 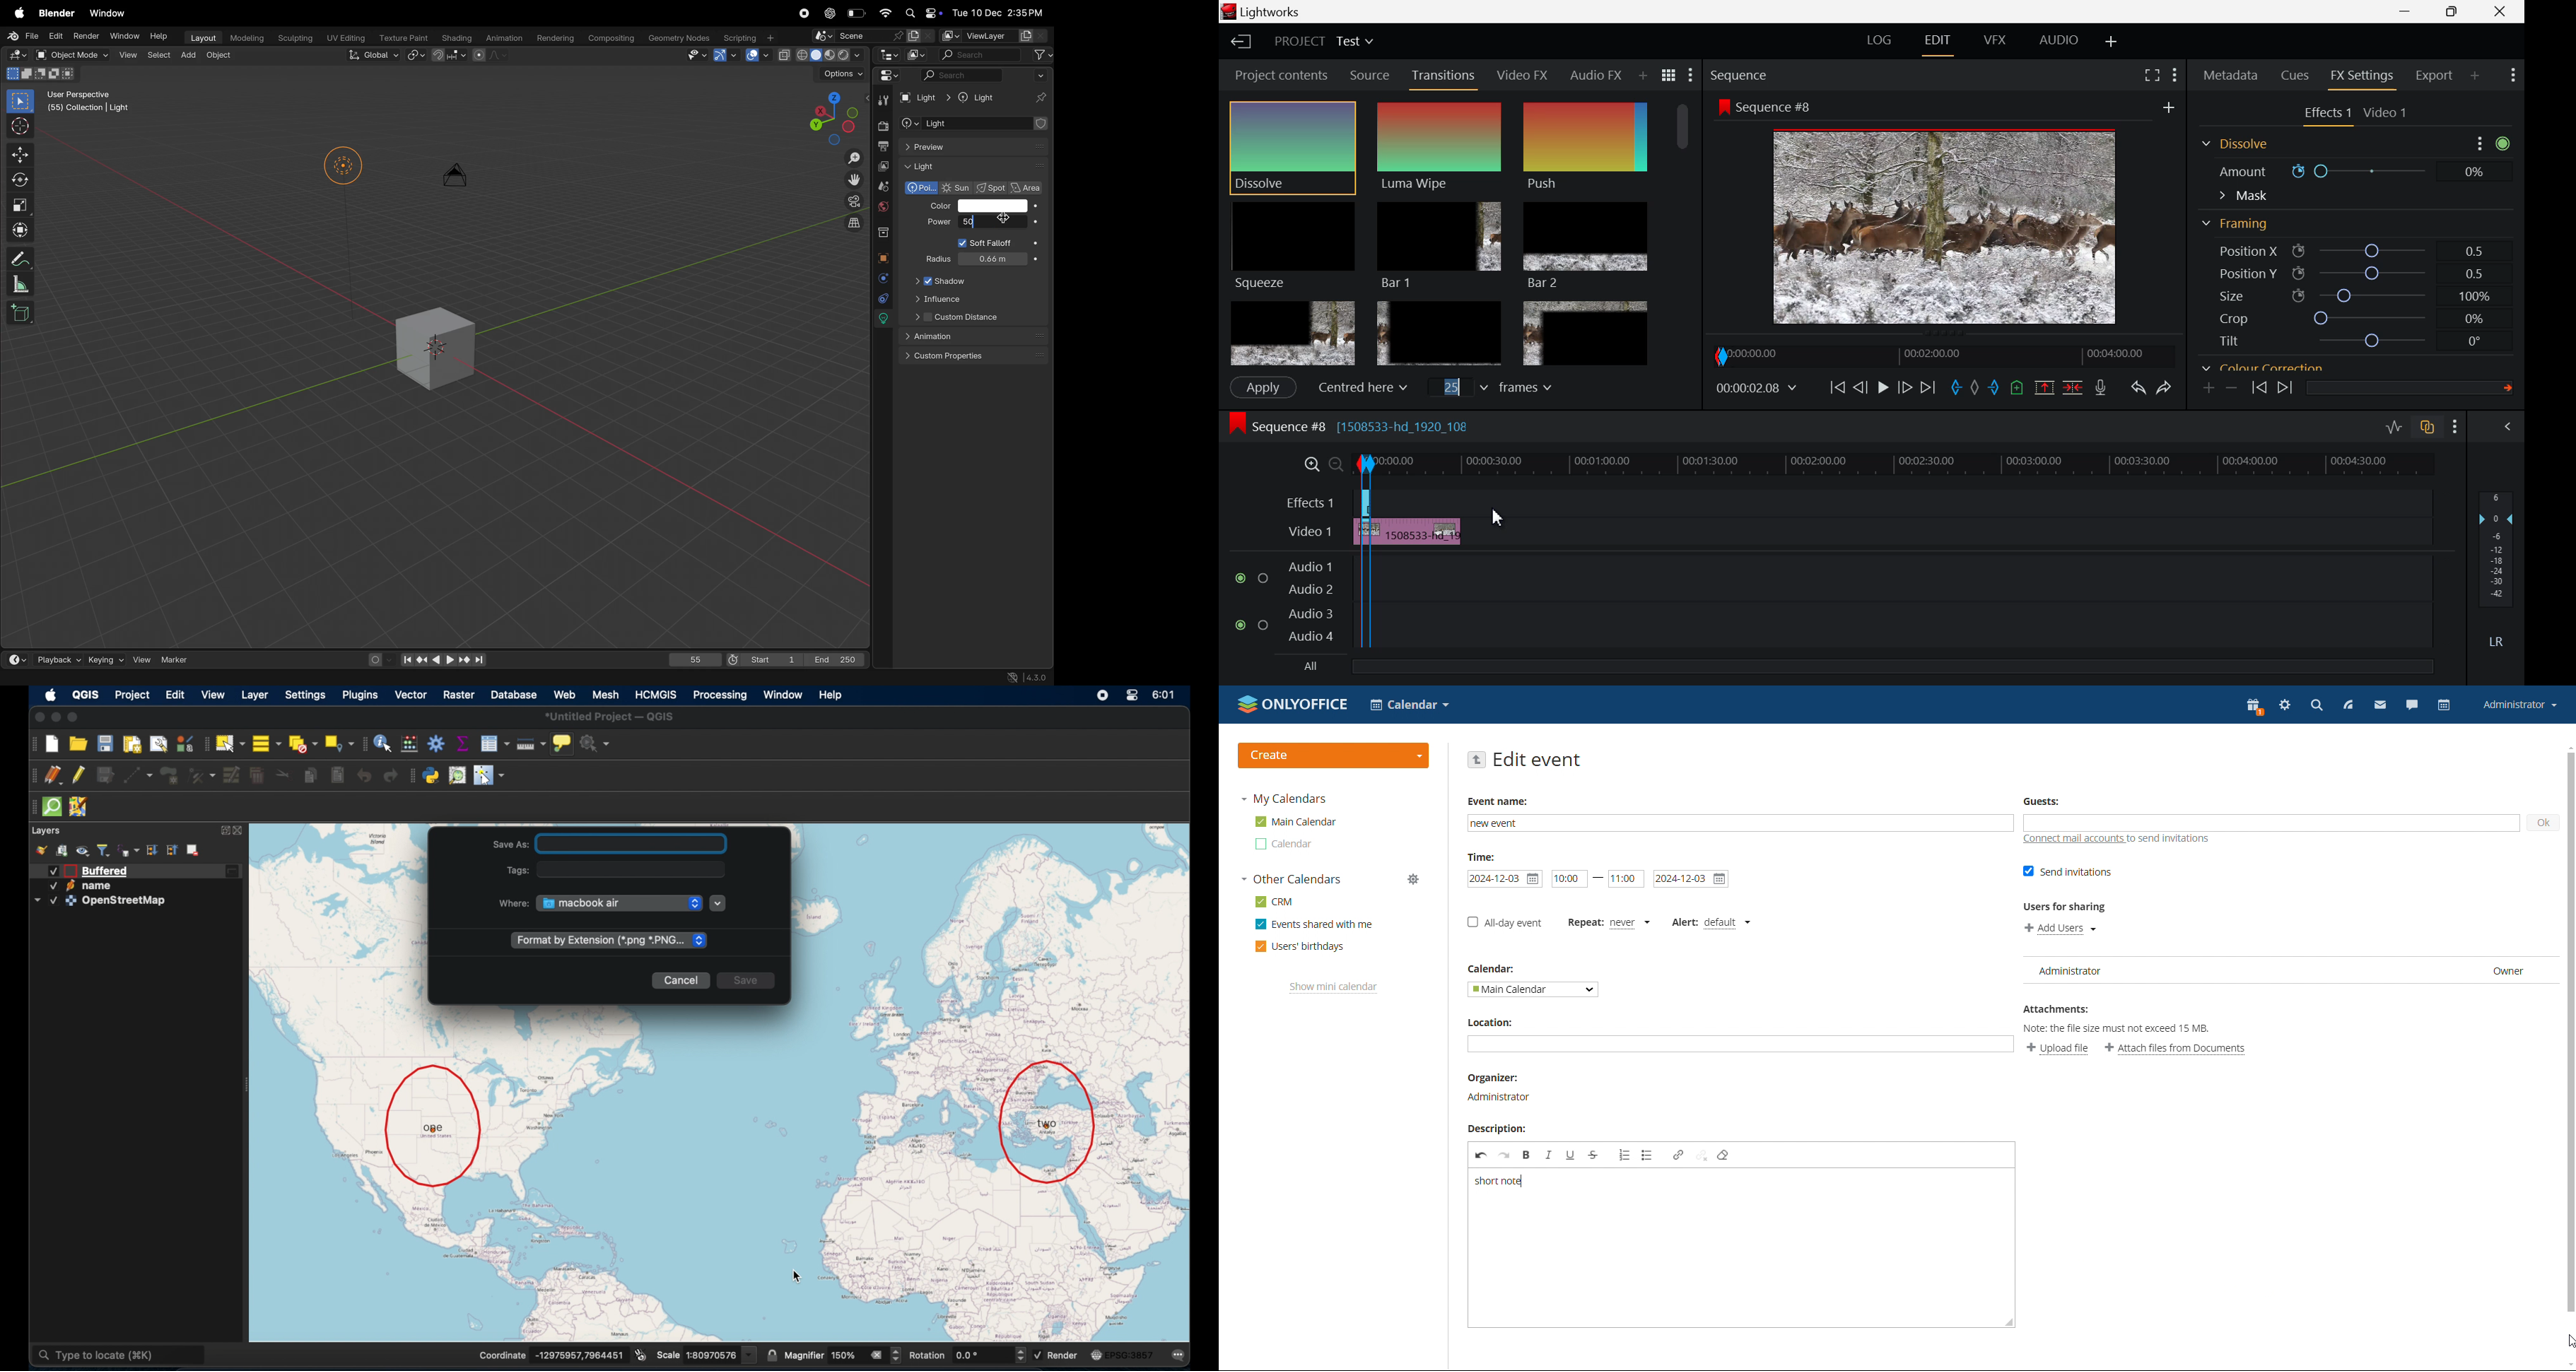 What do you see at coordinates (56, 716) in the screenshot?
I see `minimize ` at bounding box center [56, 716].